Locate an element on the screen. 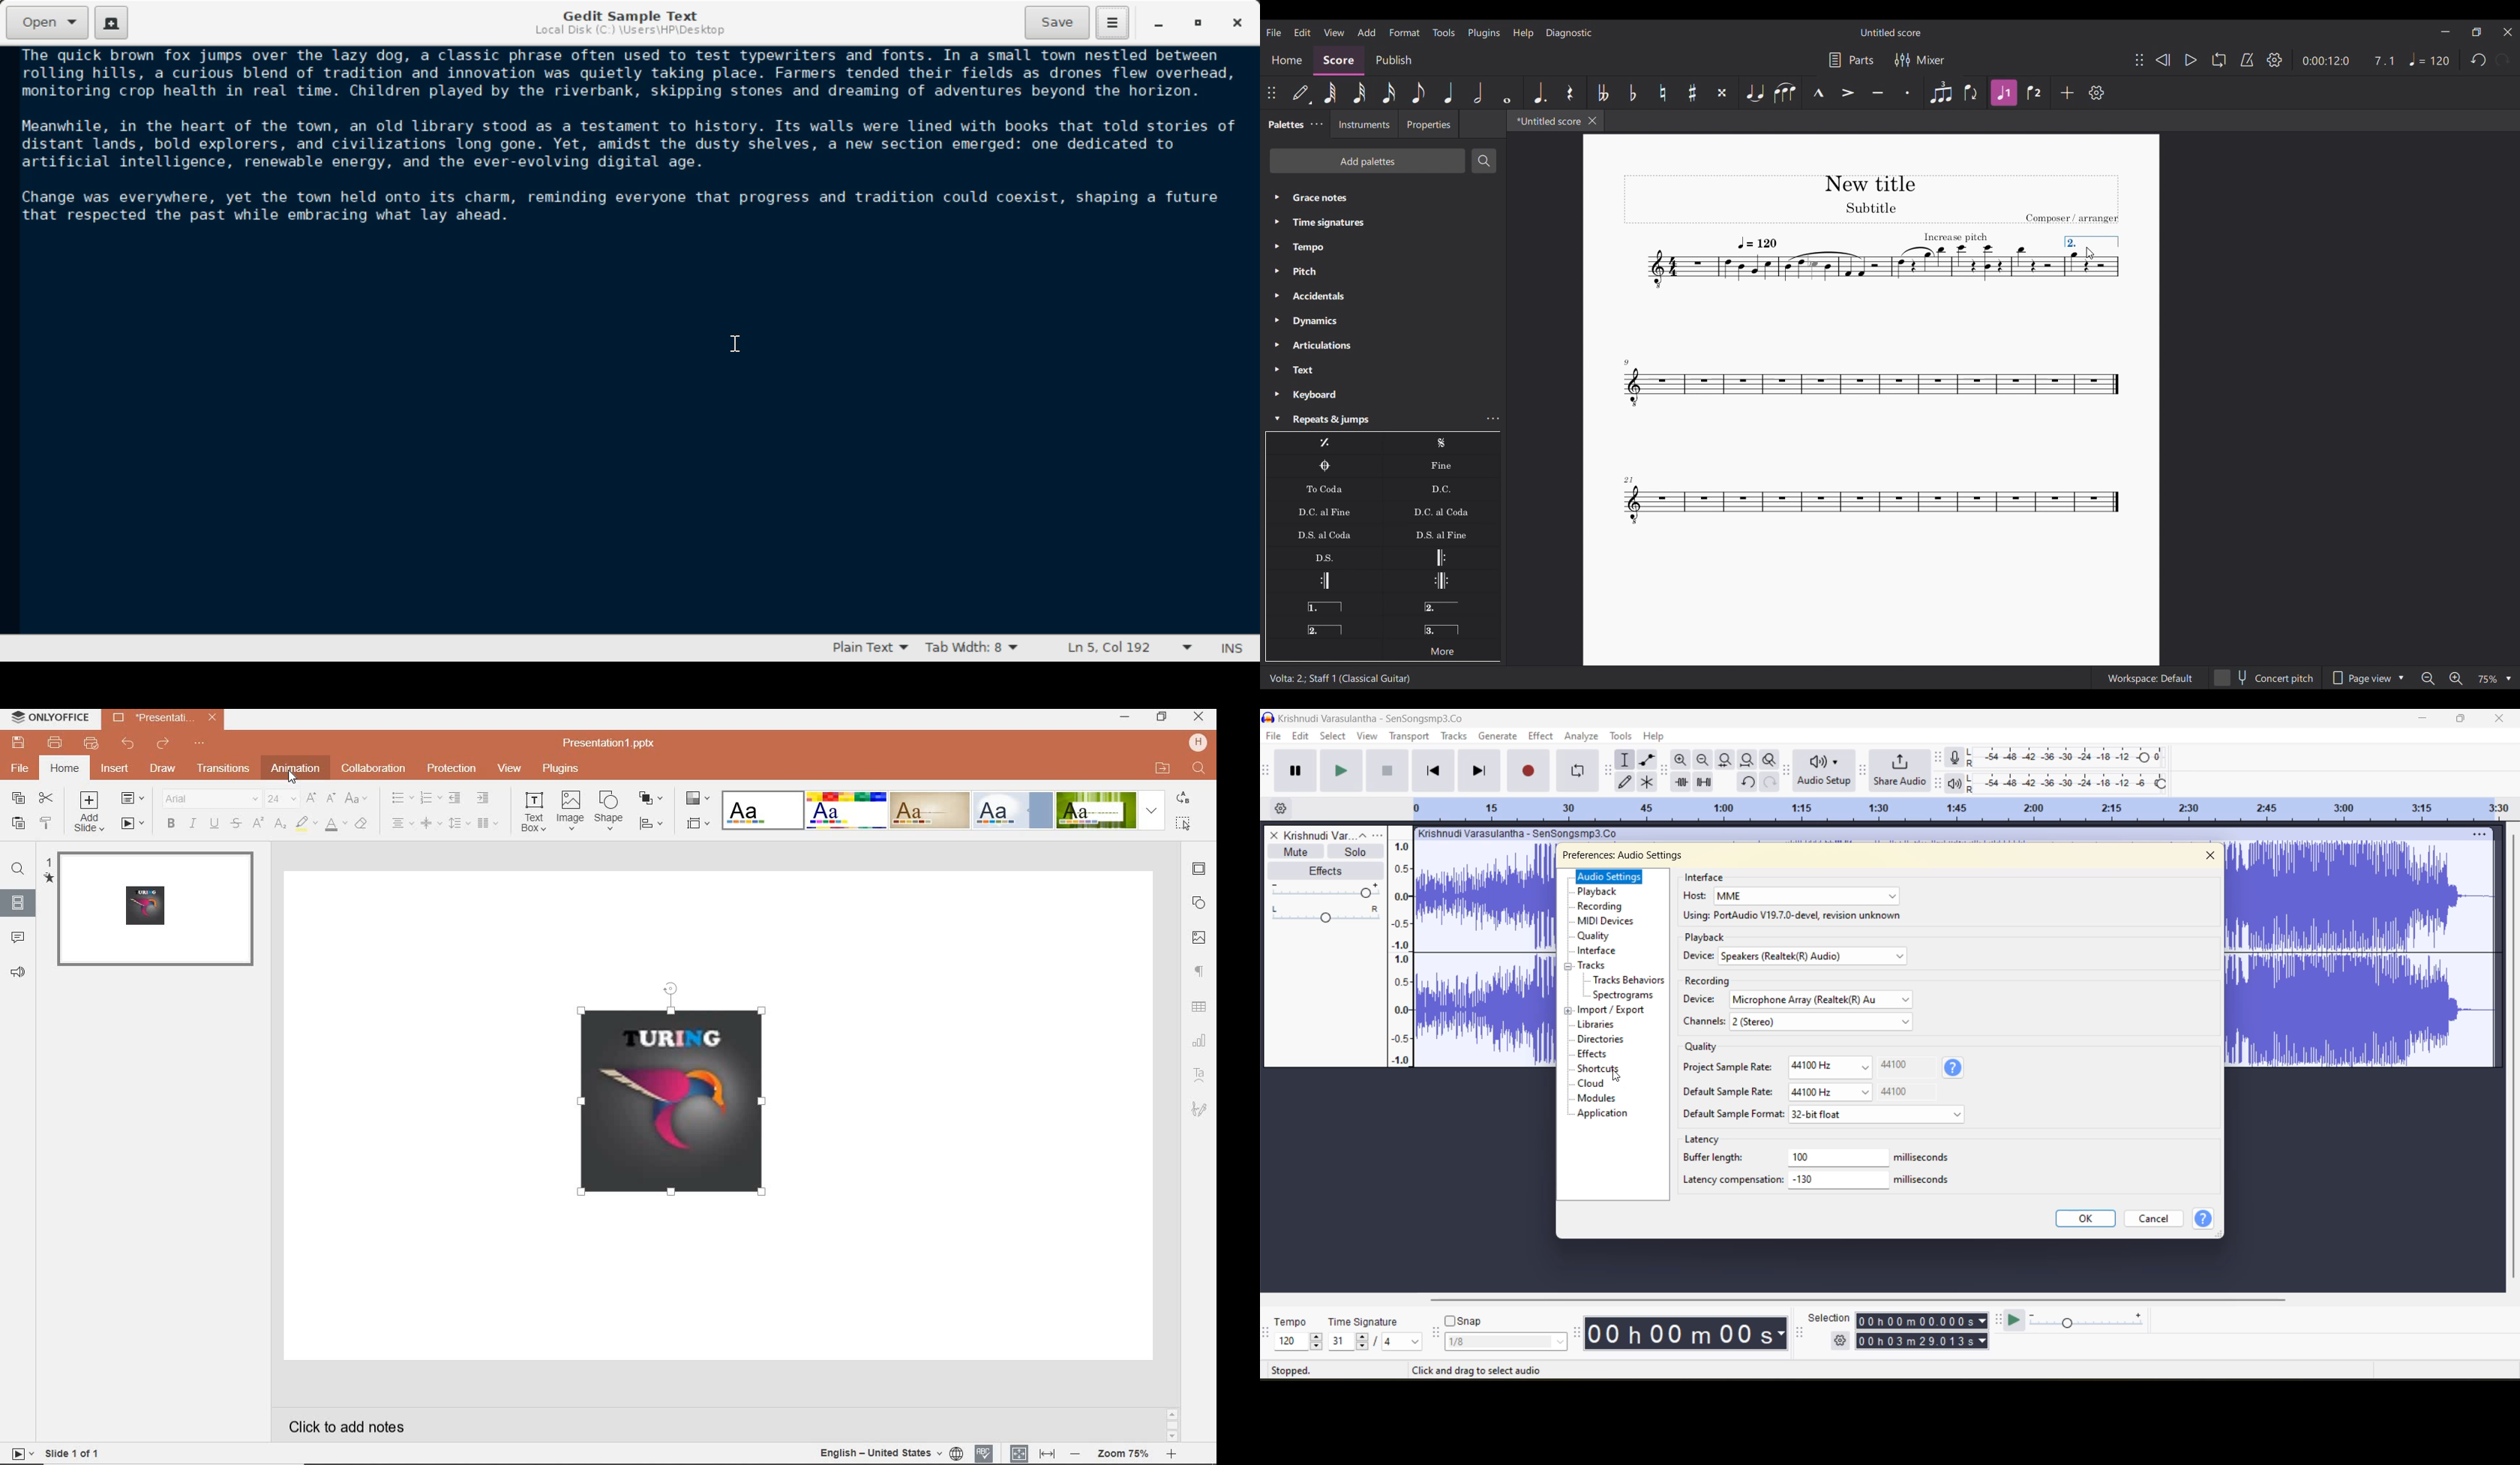 The height and width of the screenshot is (1484, 2520). table is located at coordinates (1201, 1007).